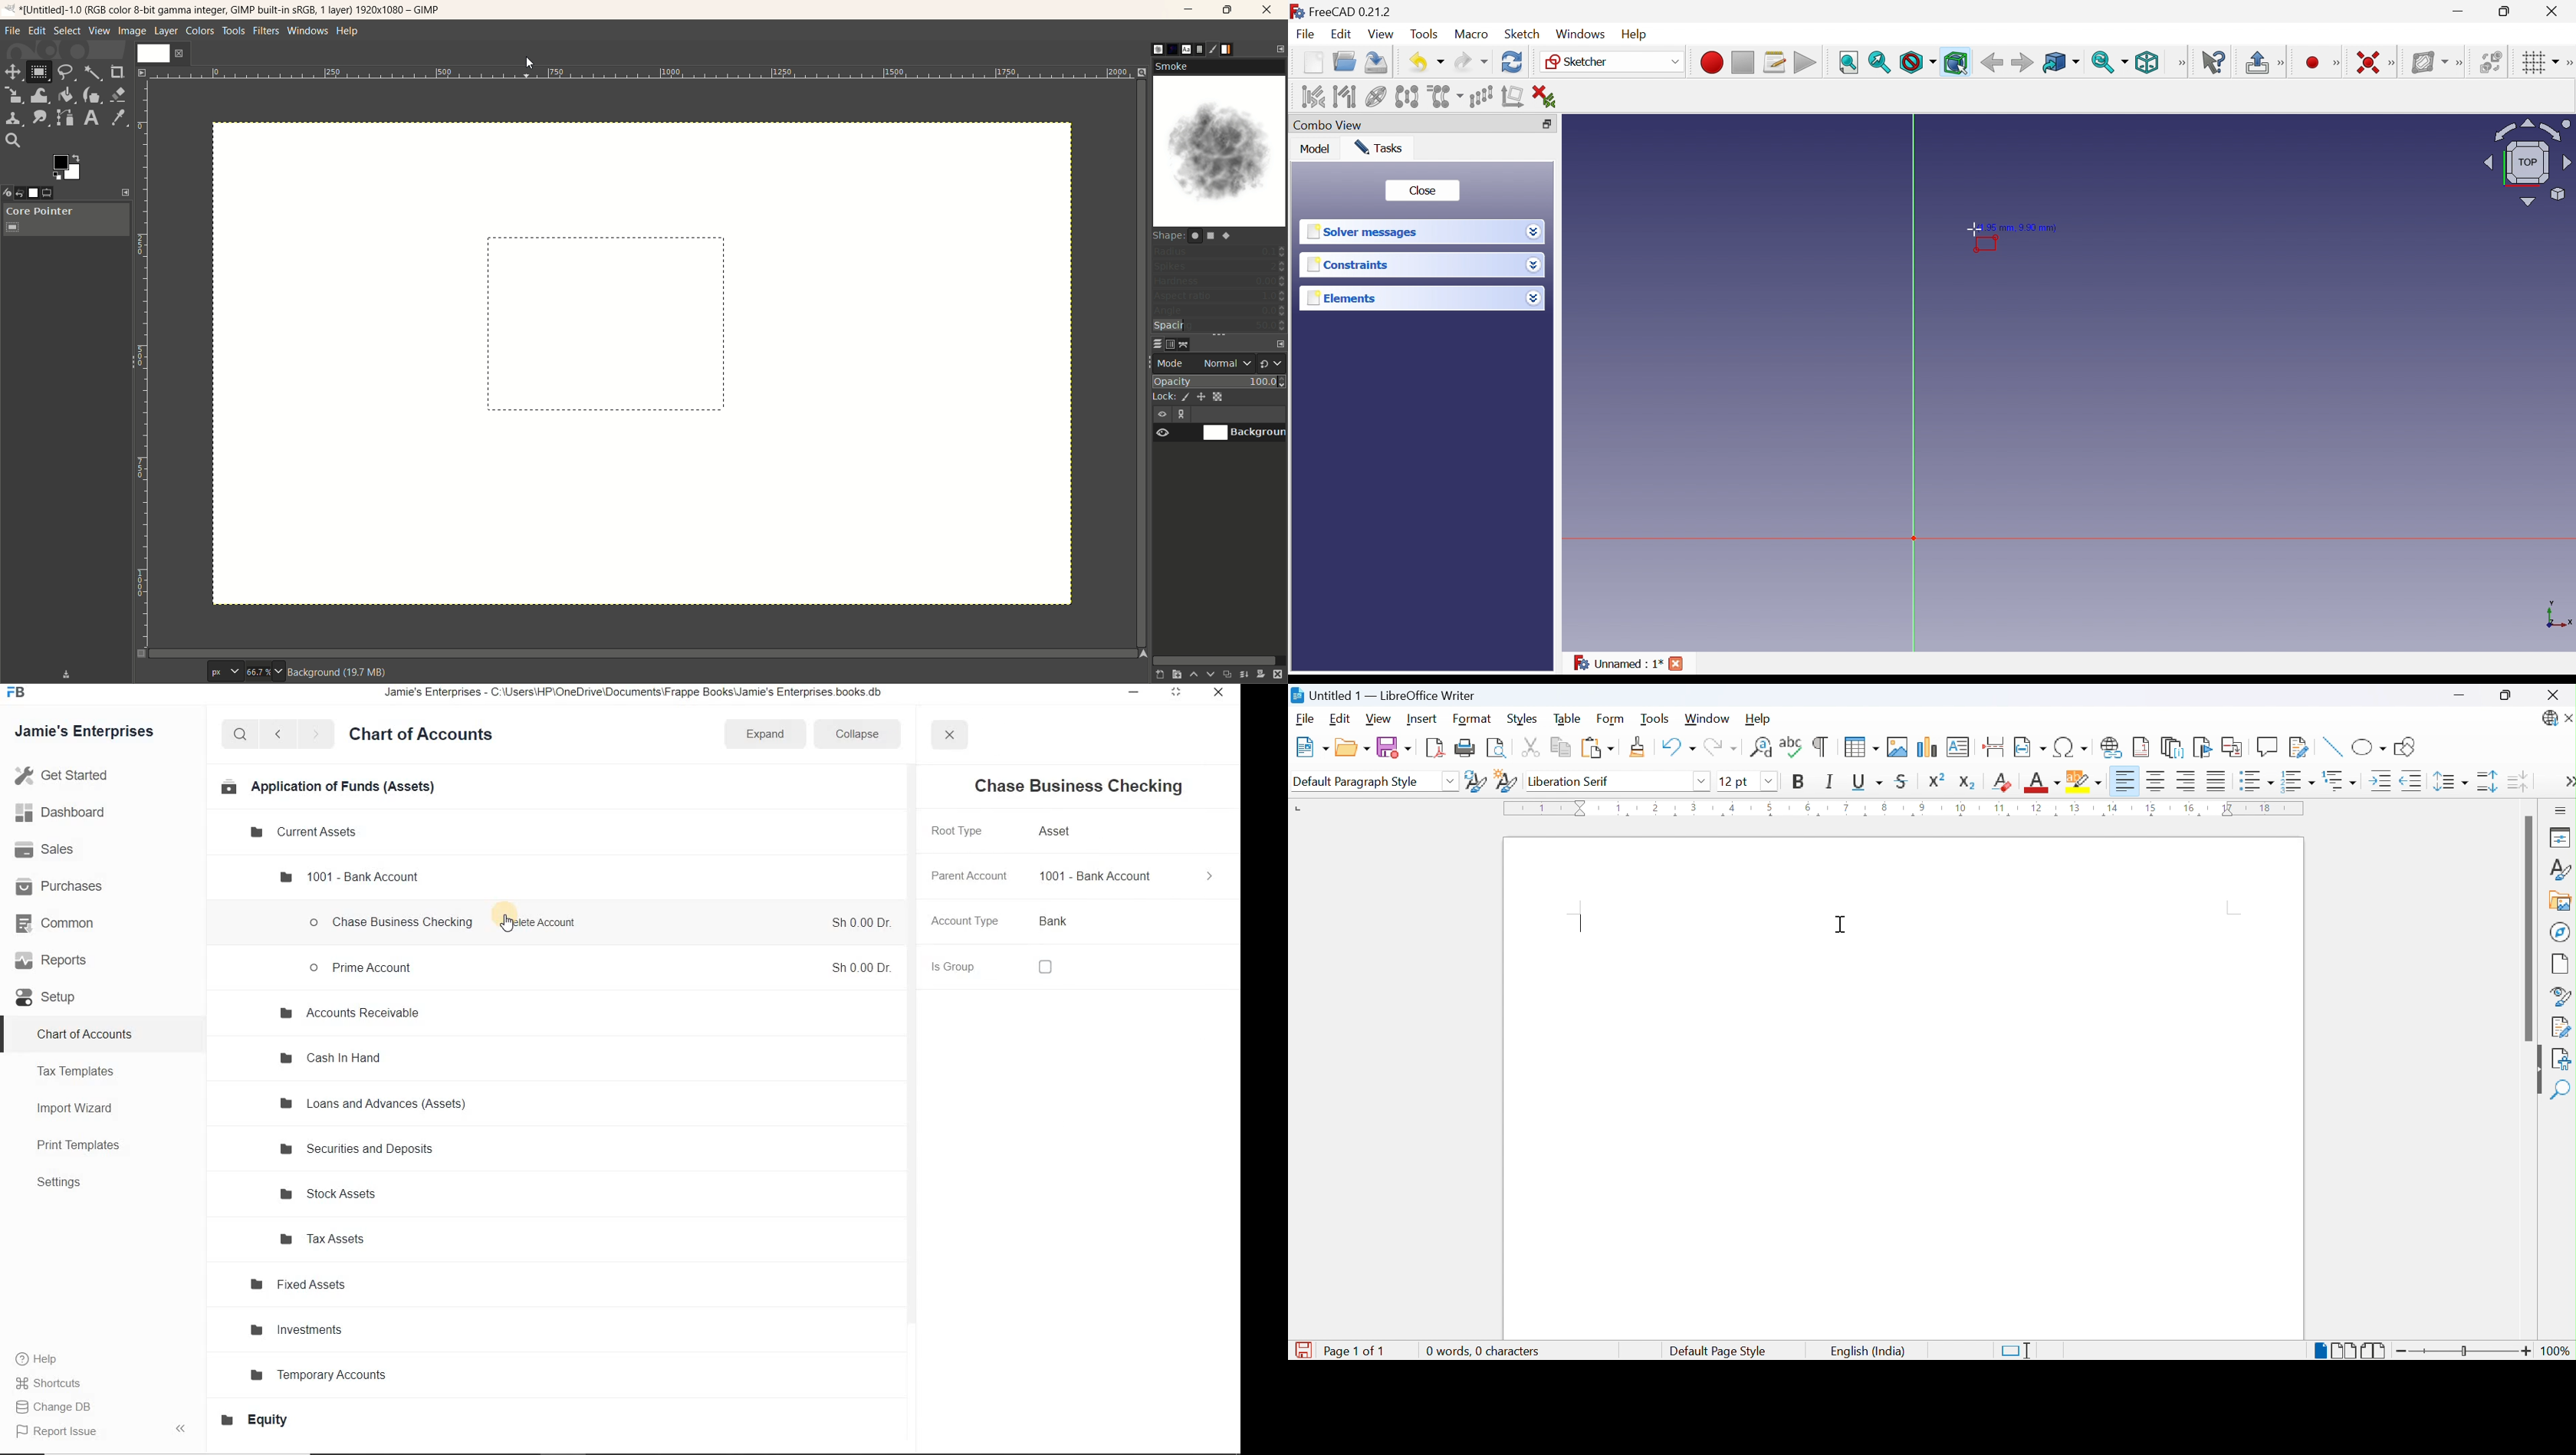 The width and height of the screenshot is (2576, 1456). I want to click on Insert table, so click(1864, 746).